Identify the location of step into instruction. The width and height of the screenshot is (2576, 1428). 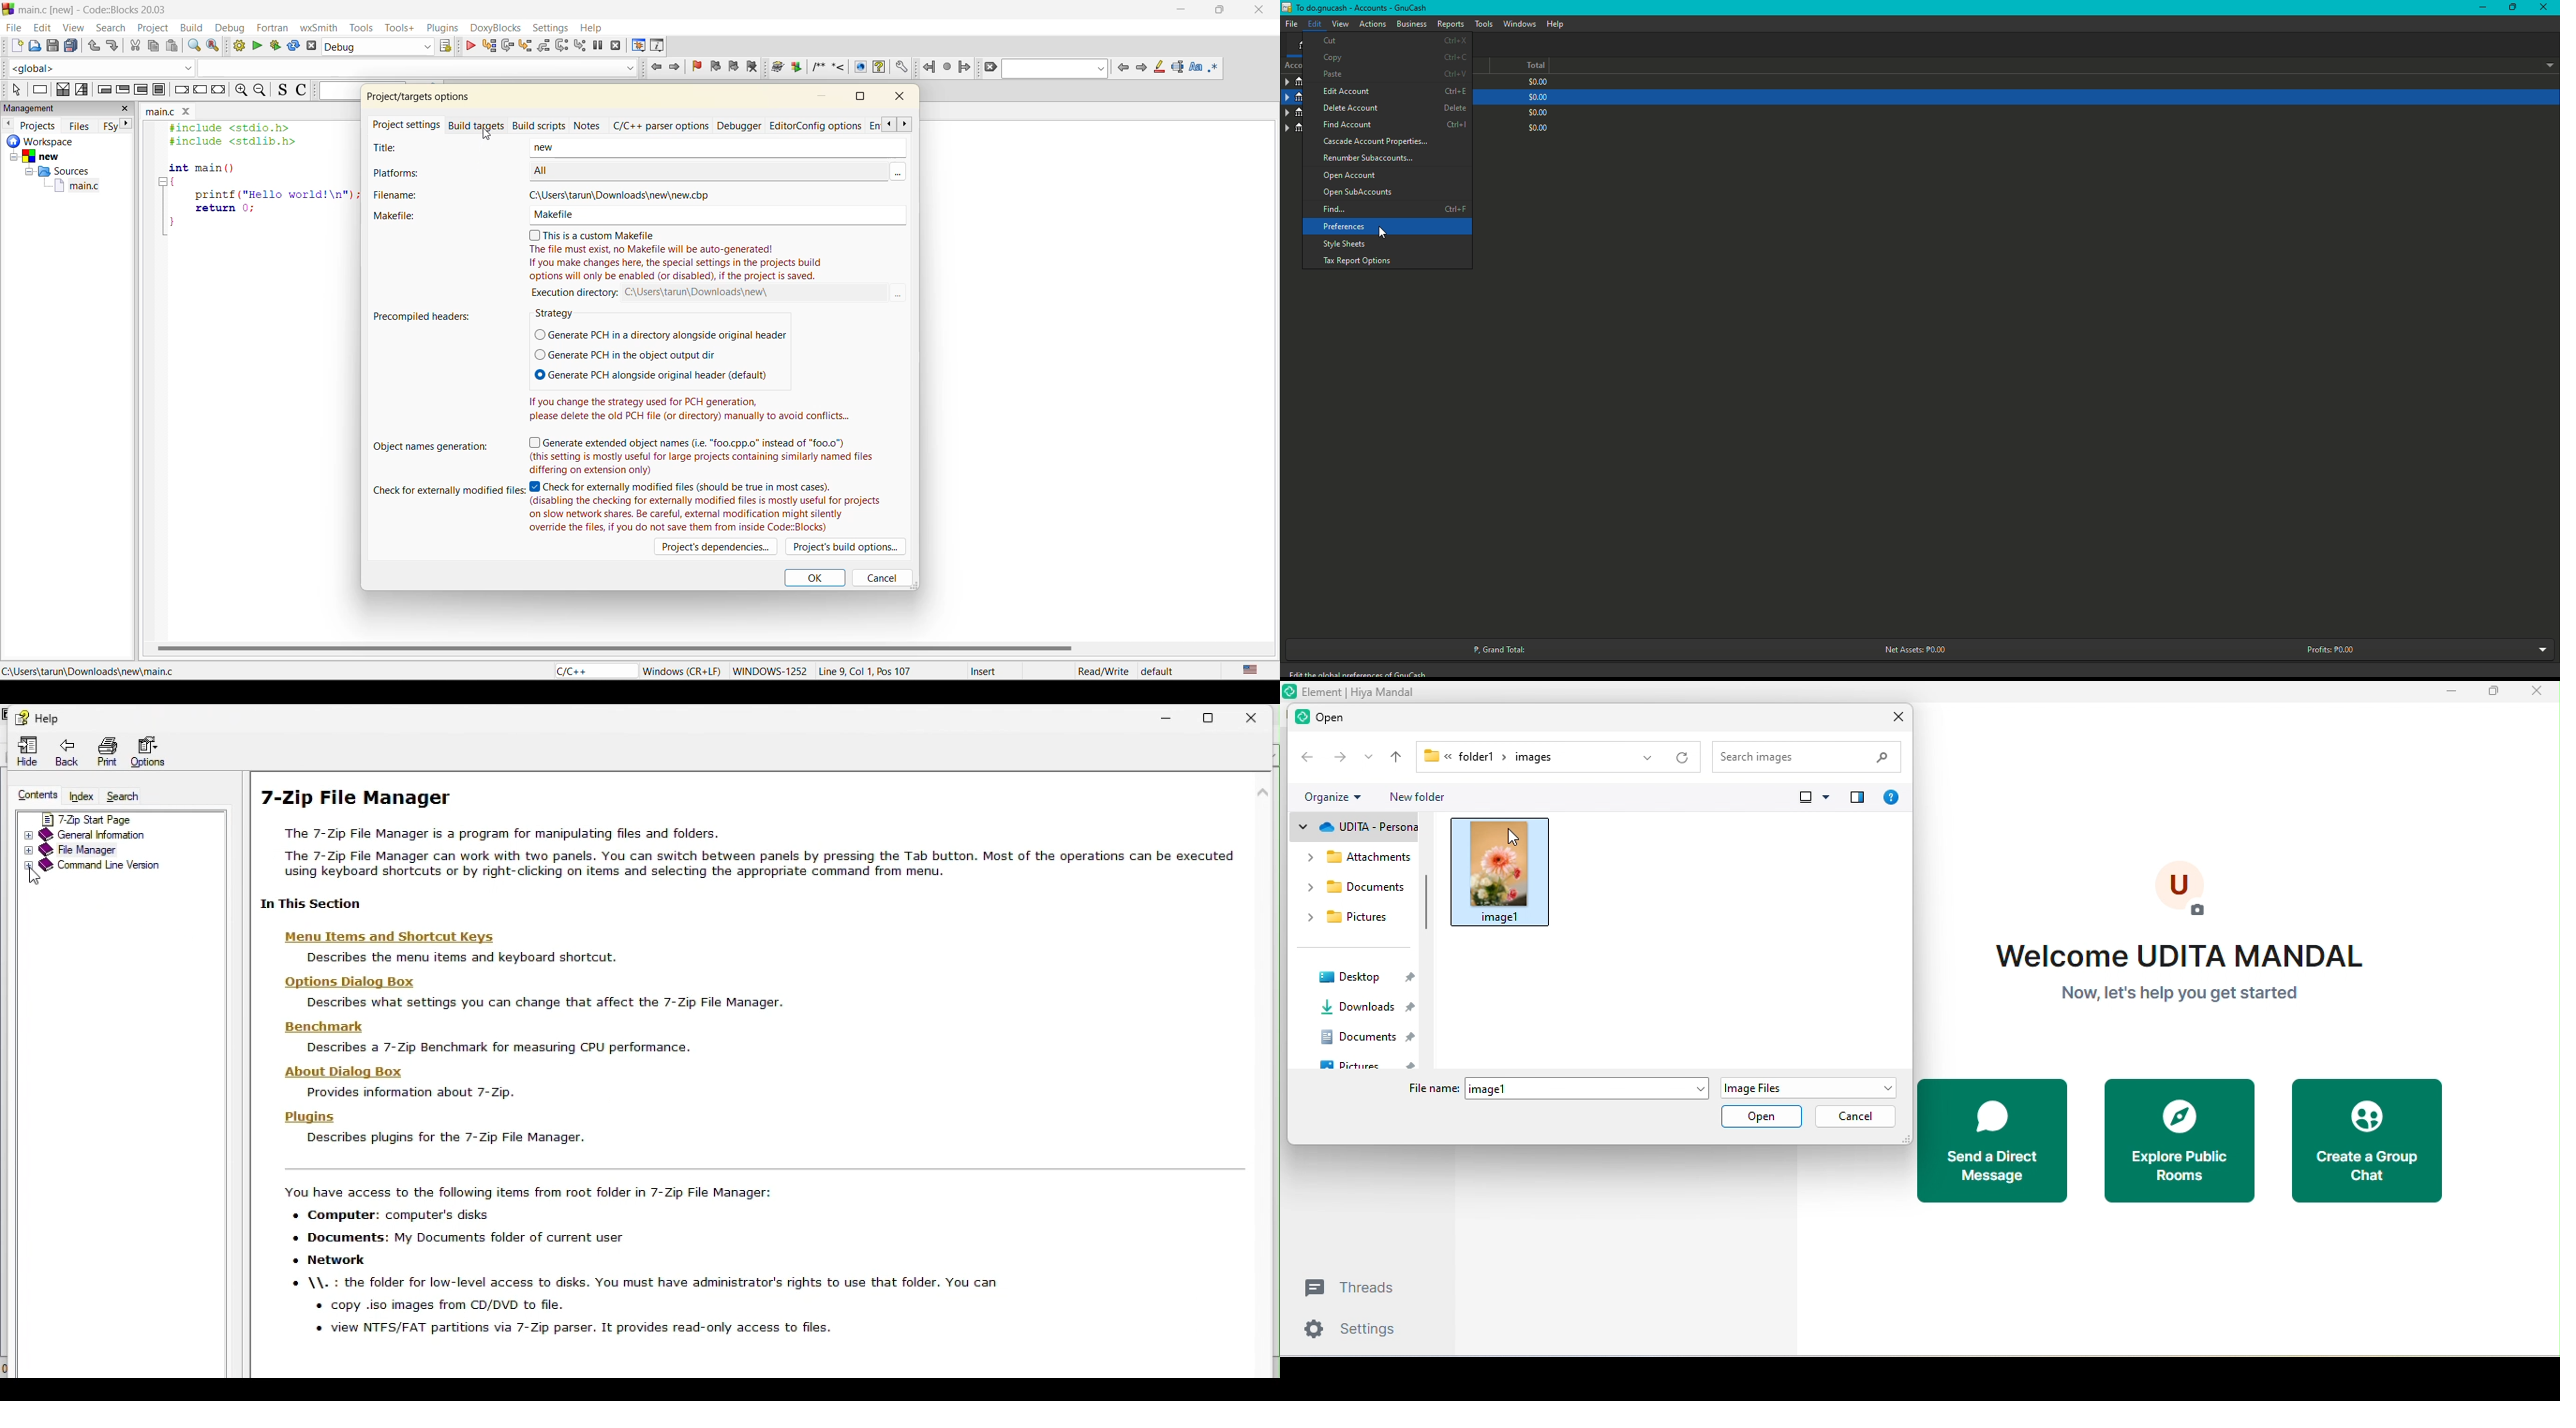
(580, 45).